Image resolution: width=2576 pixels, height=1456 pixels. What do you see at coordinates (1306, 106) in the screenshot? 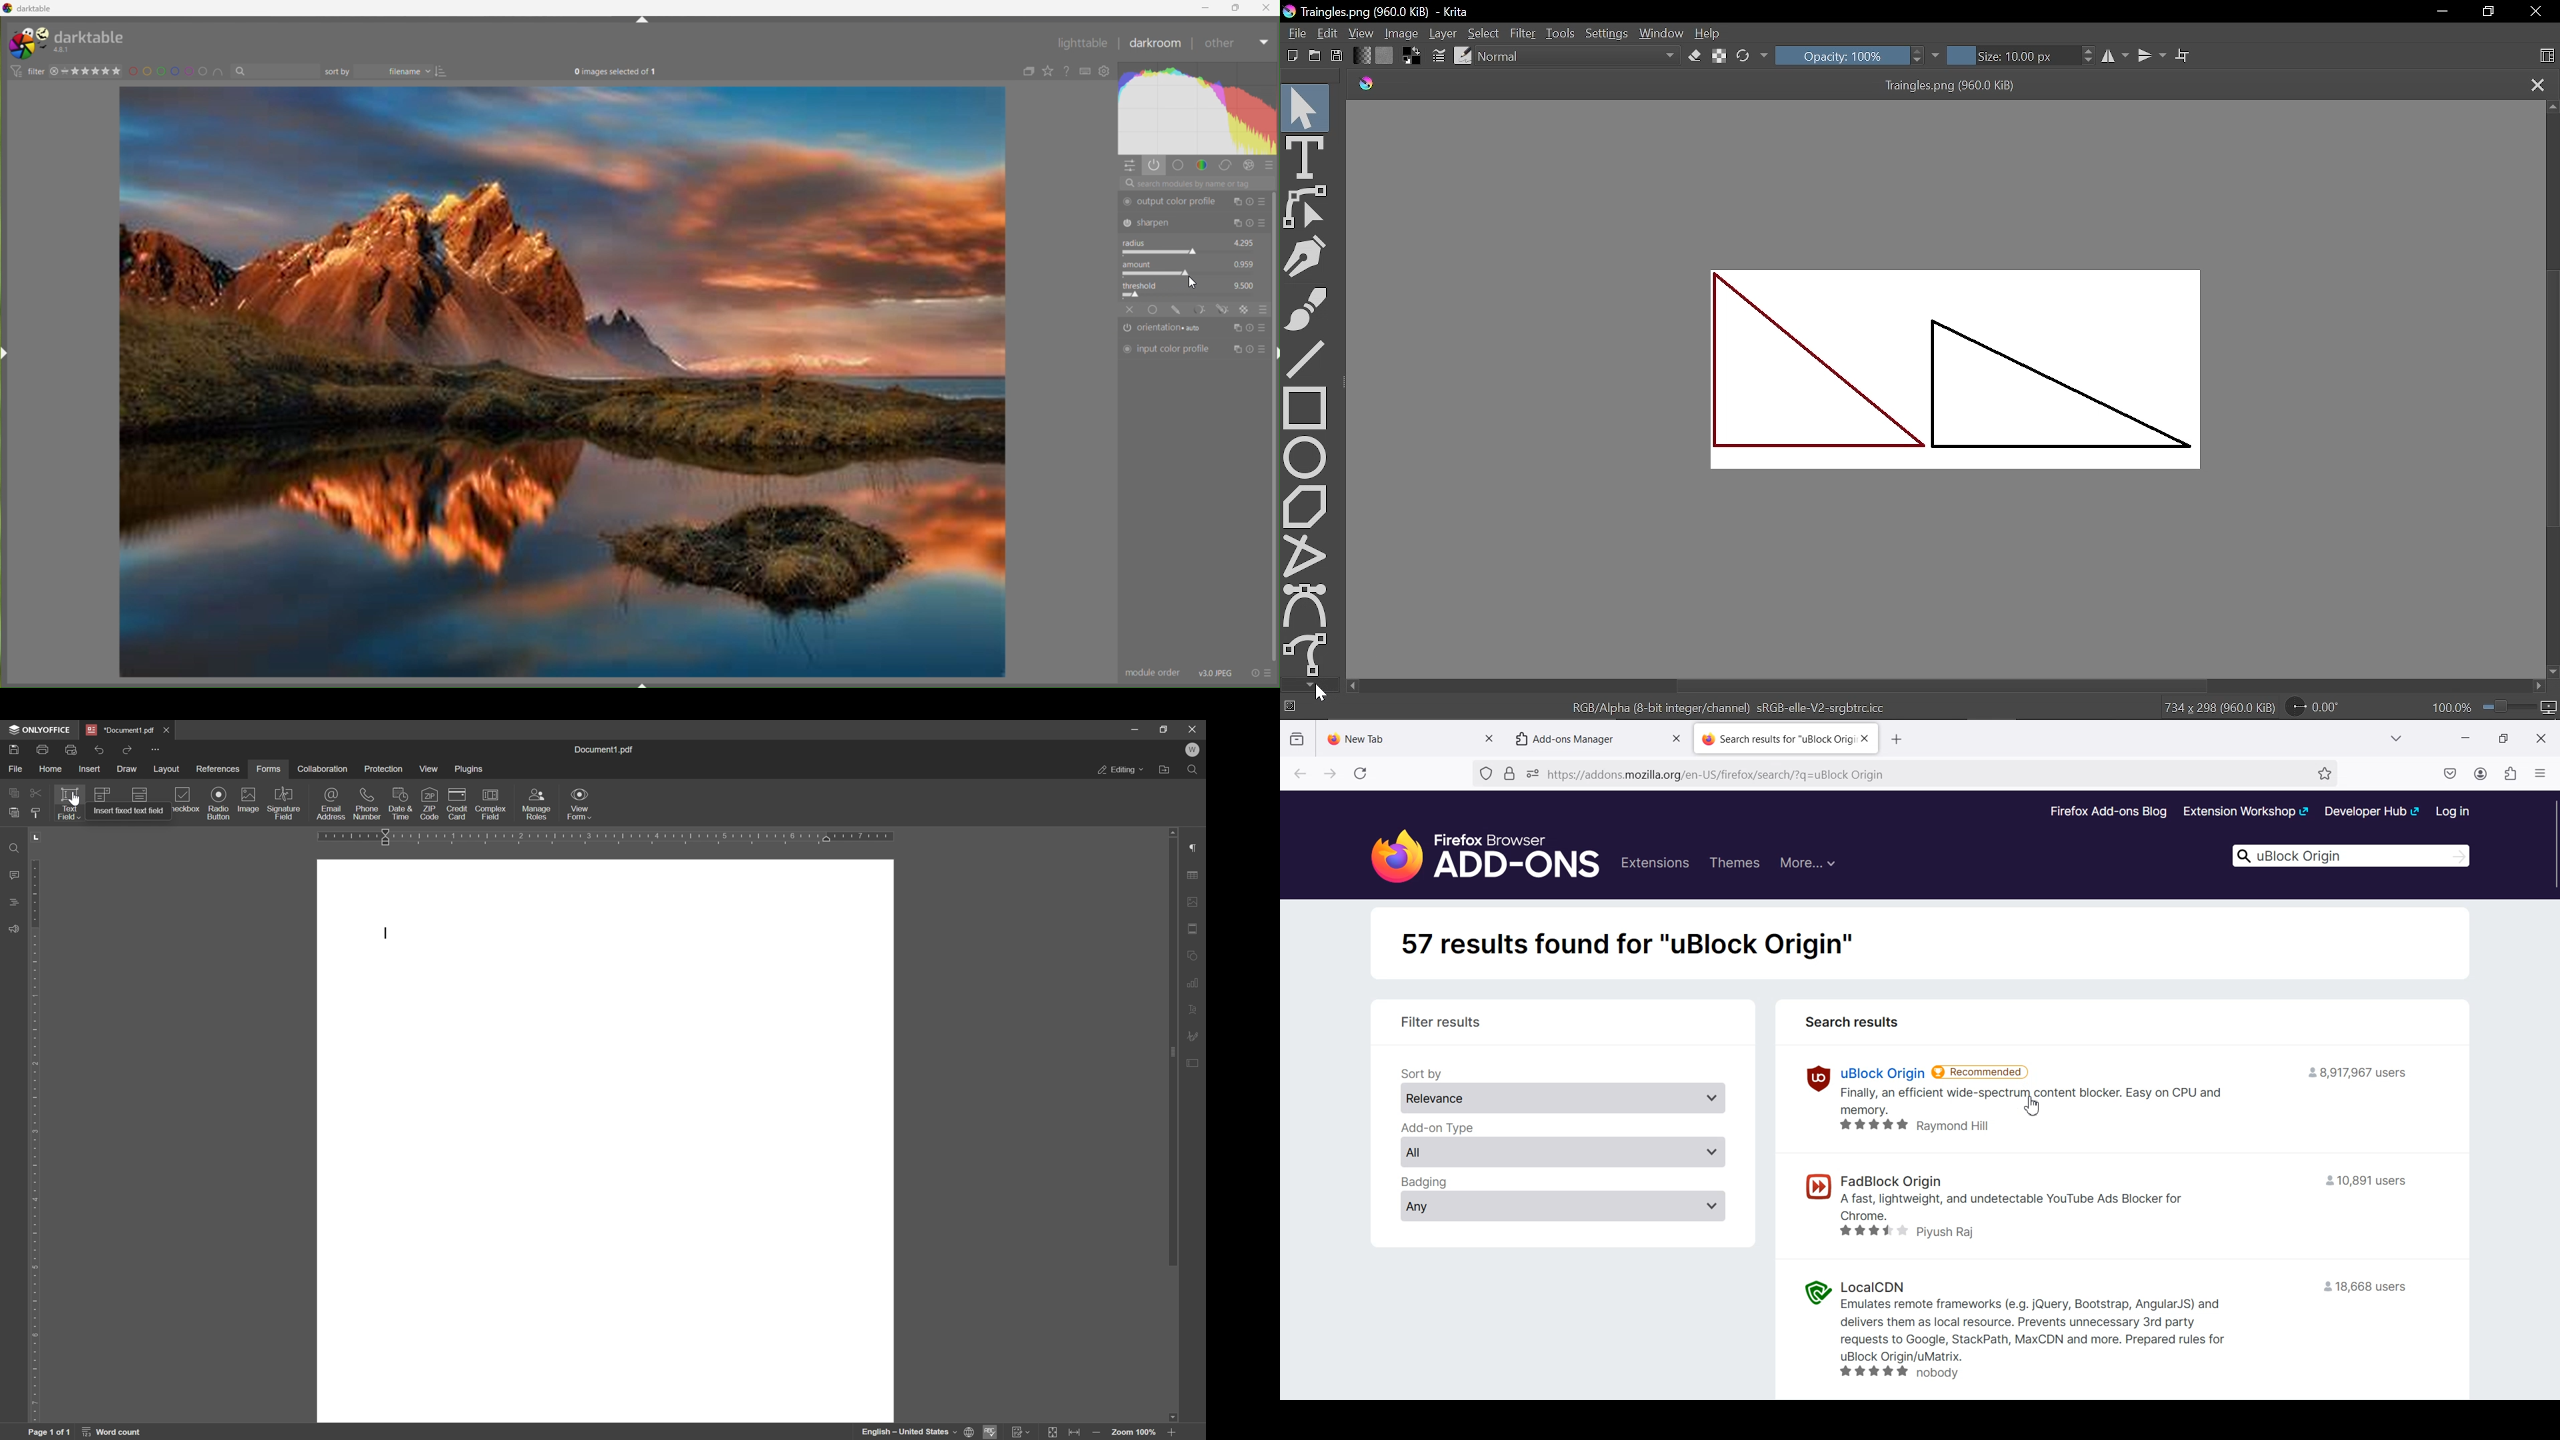
I see `Selection tool` at bounding box center [1306, 106].